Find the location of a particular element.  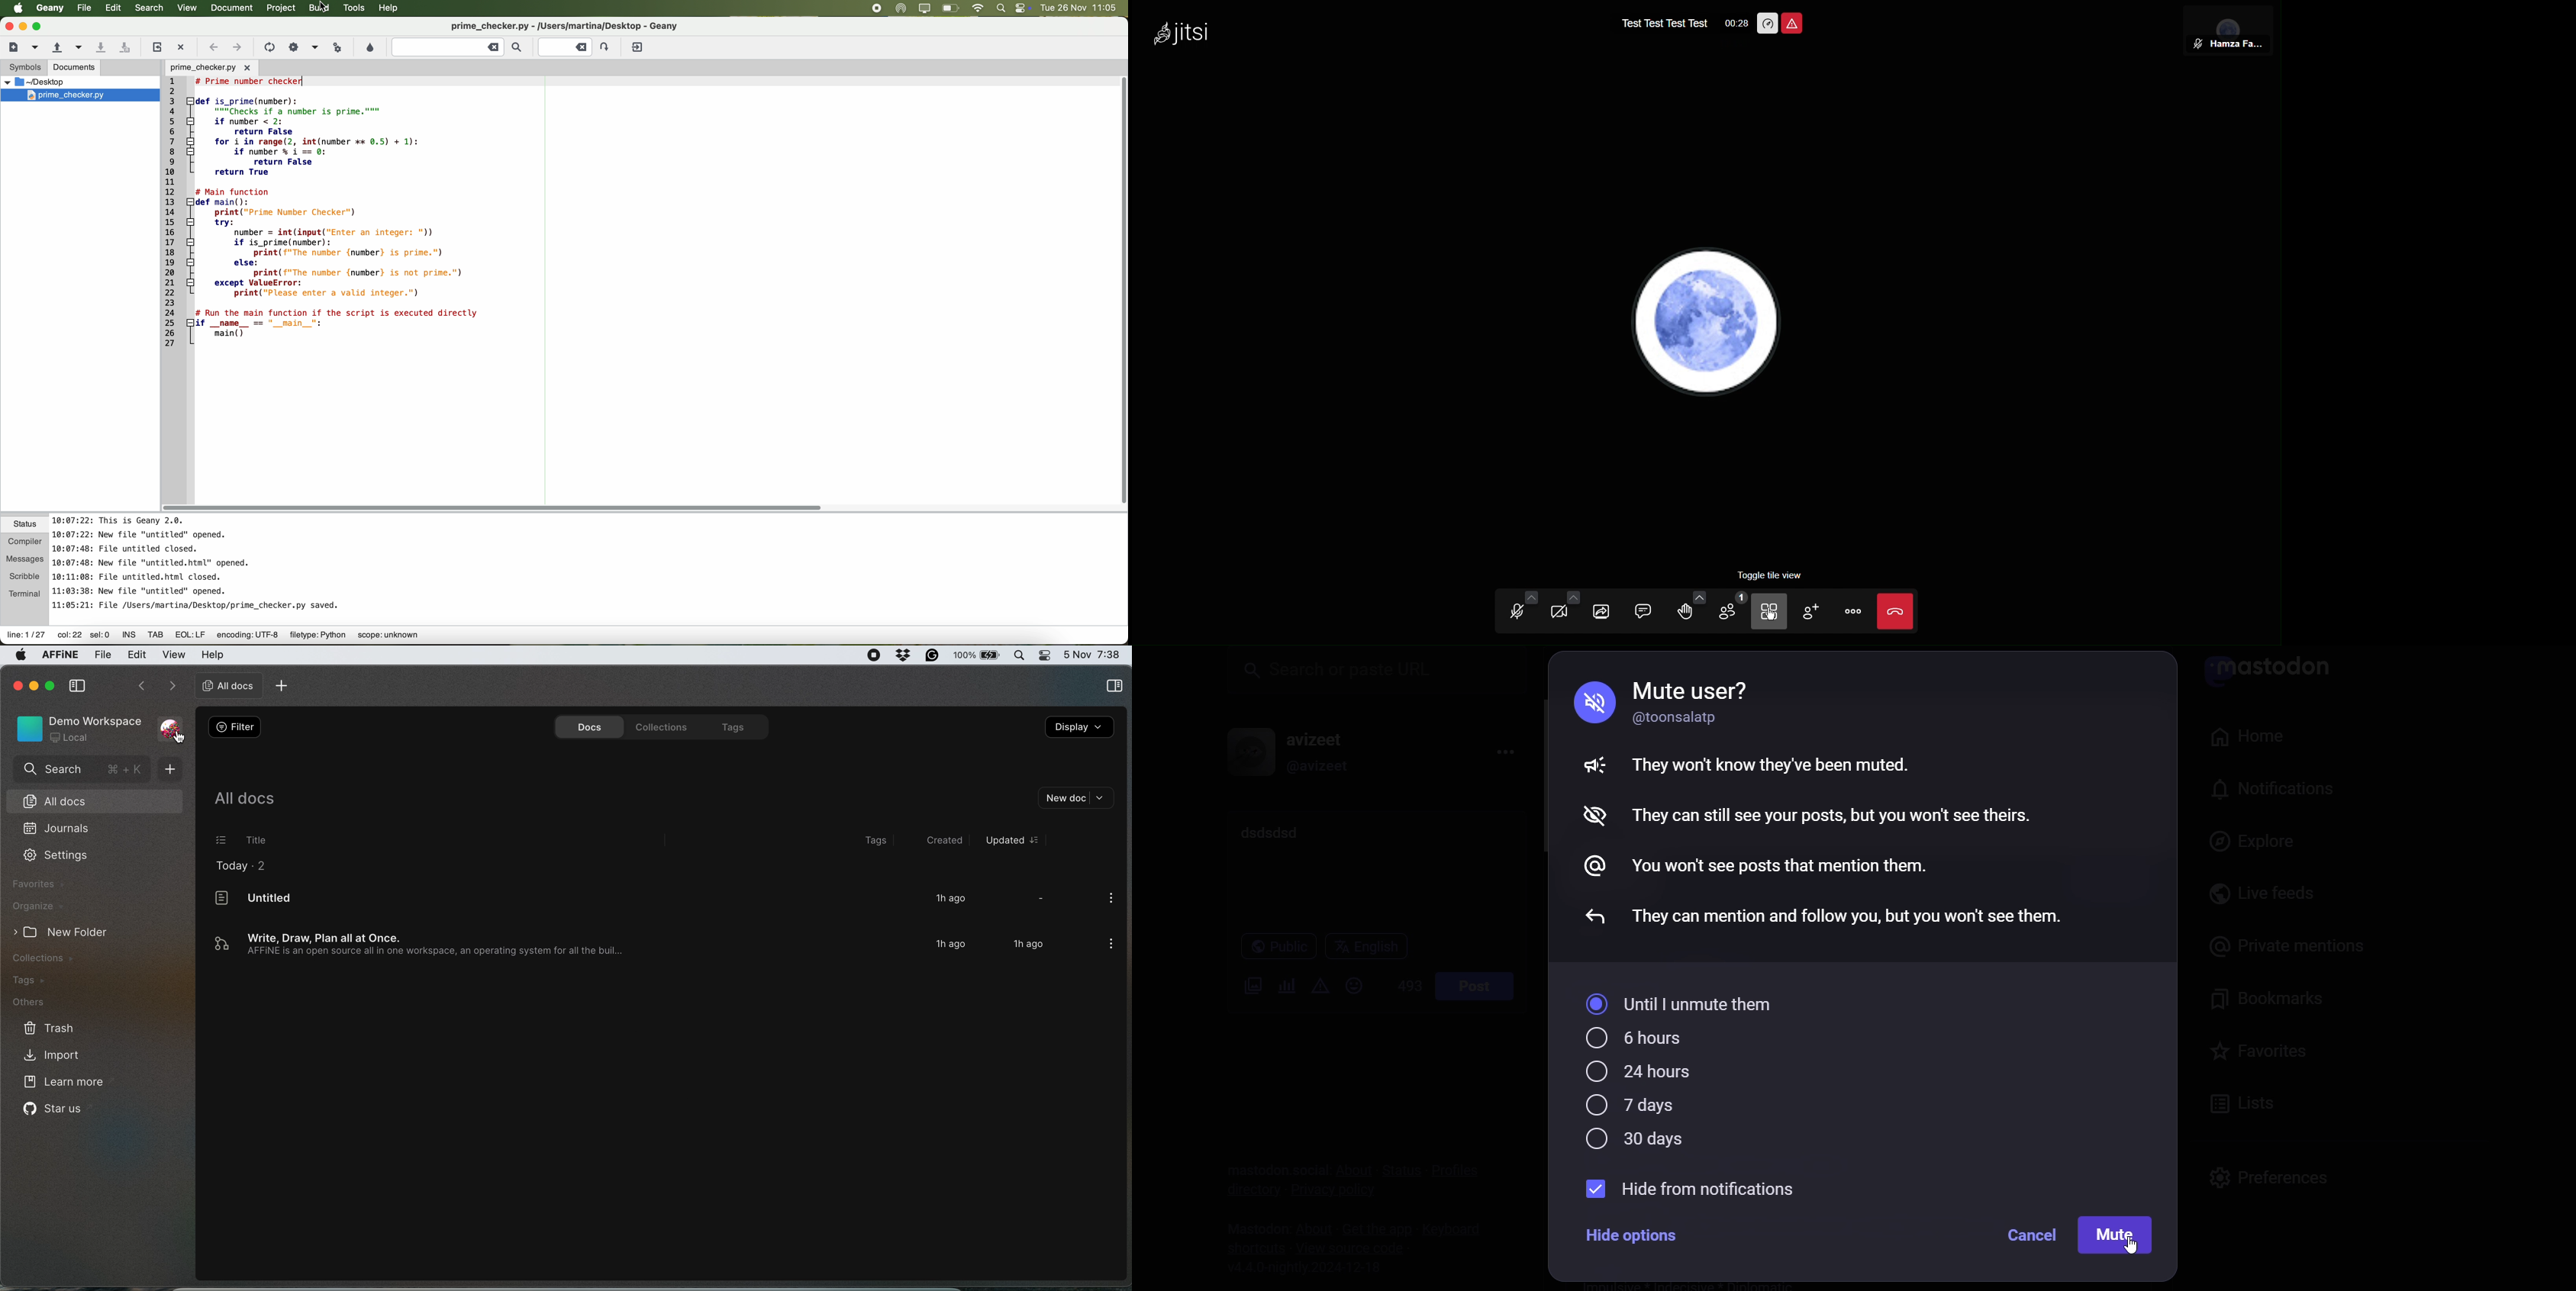

favorites is located at coordinates (2252, 1051).